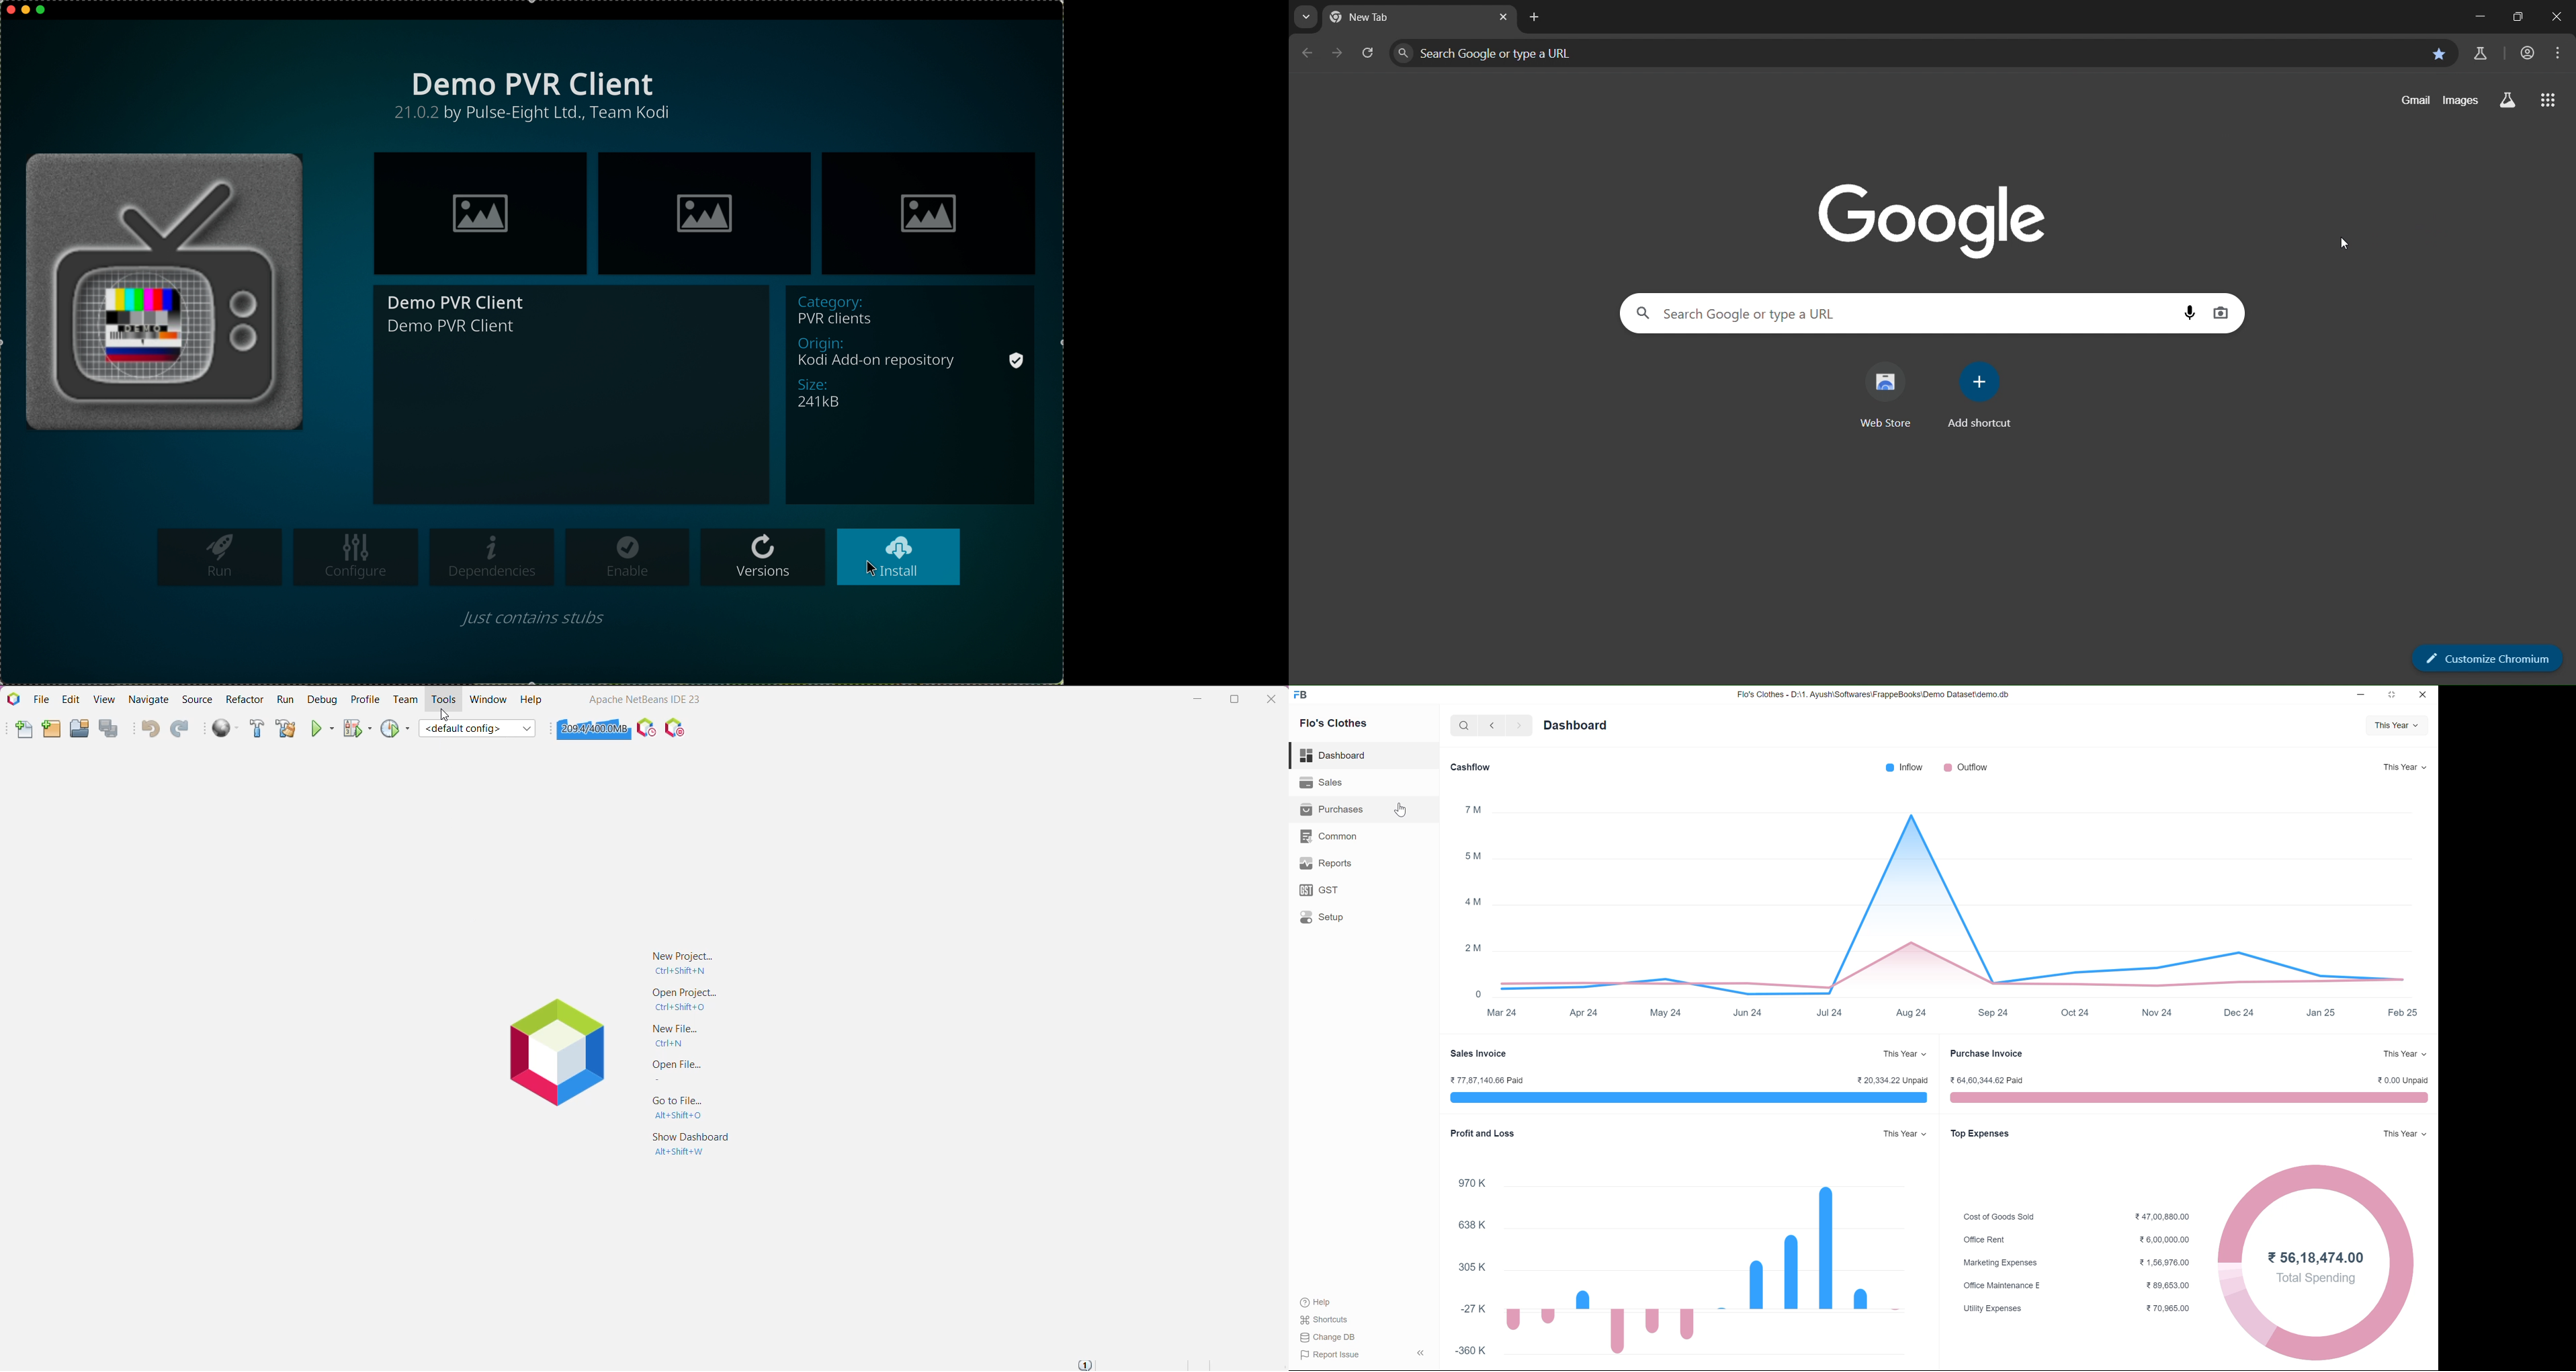 The width and height of the screenshot is (2576, 1372). What do you see at coordinates (174, 286) in the screenshot?
I see `Logo` at bounding box center [174, 286].